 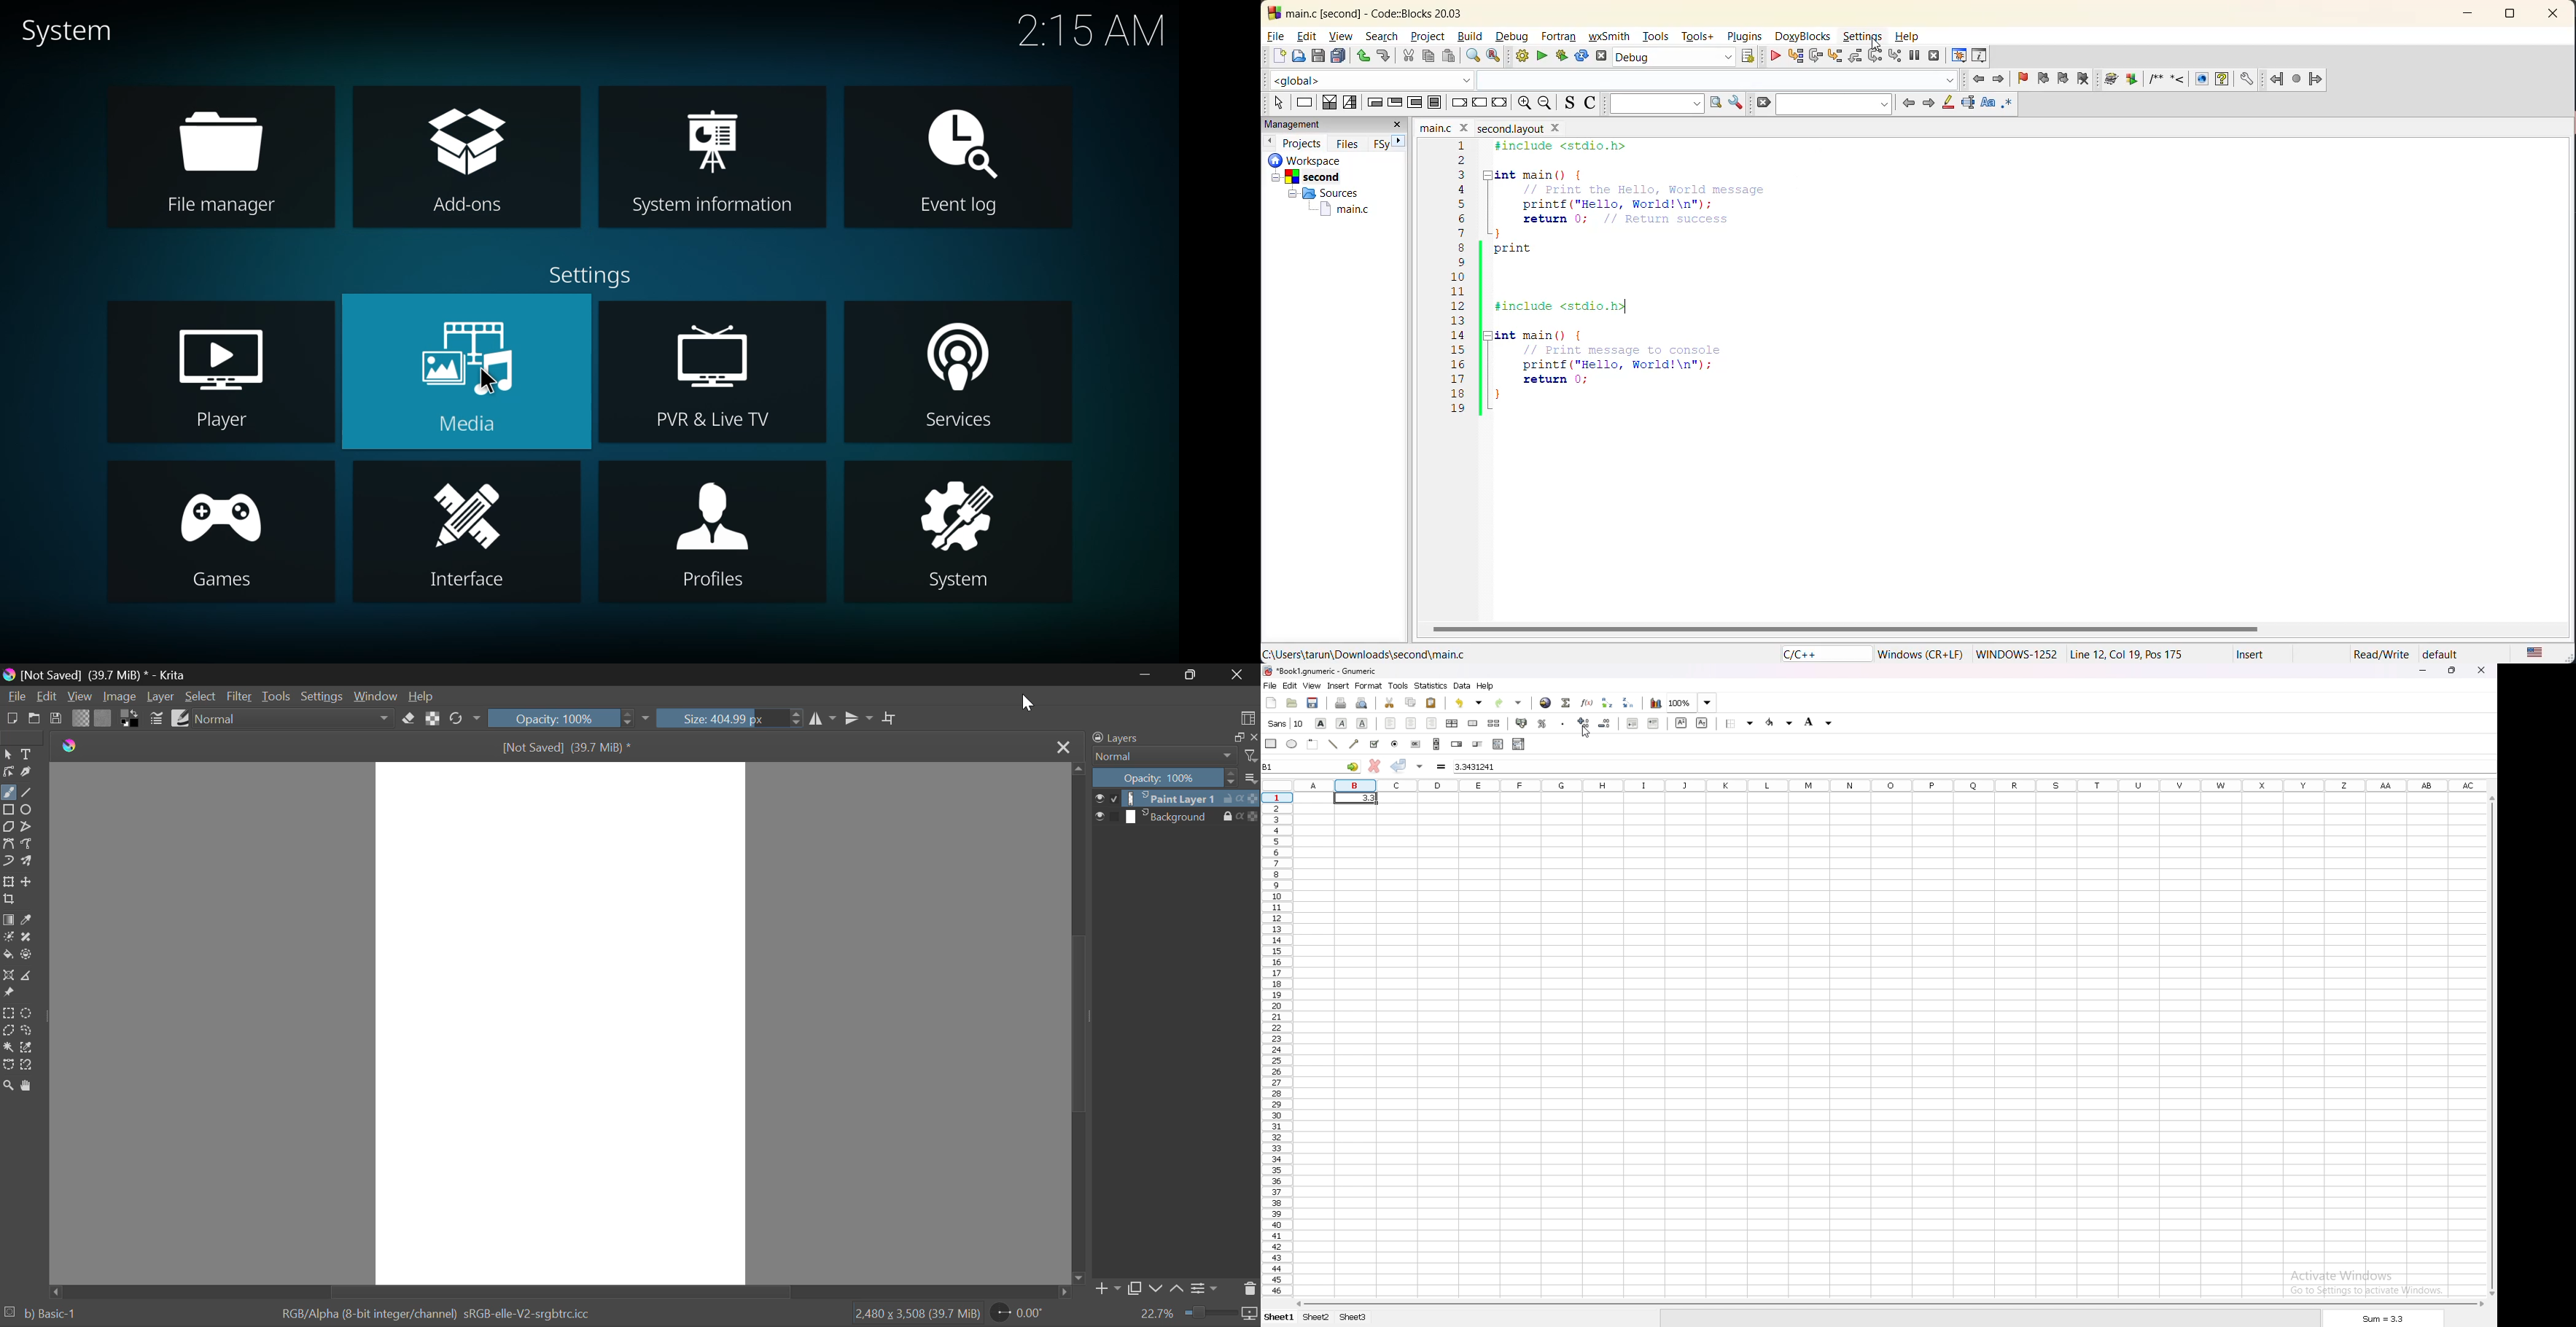 I want to click on system, so click(x=79, y=29).